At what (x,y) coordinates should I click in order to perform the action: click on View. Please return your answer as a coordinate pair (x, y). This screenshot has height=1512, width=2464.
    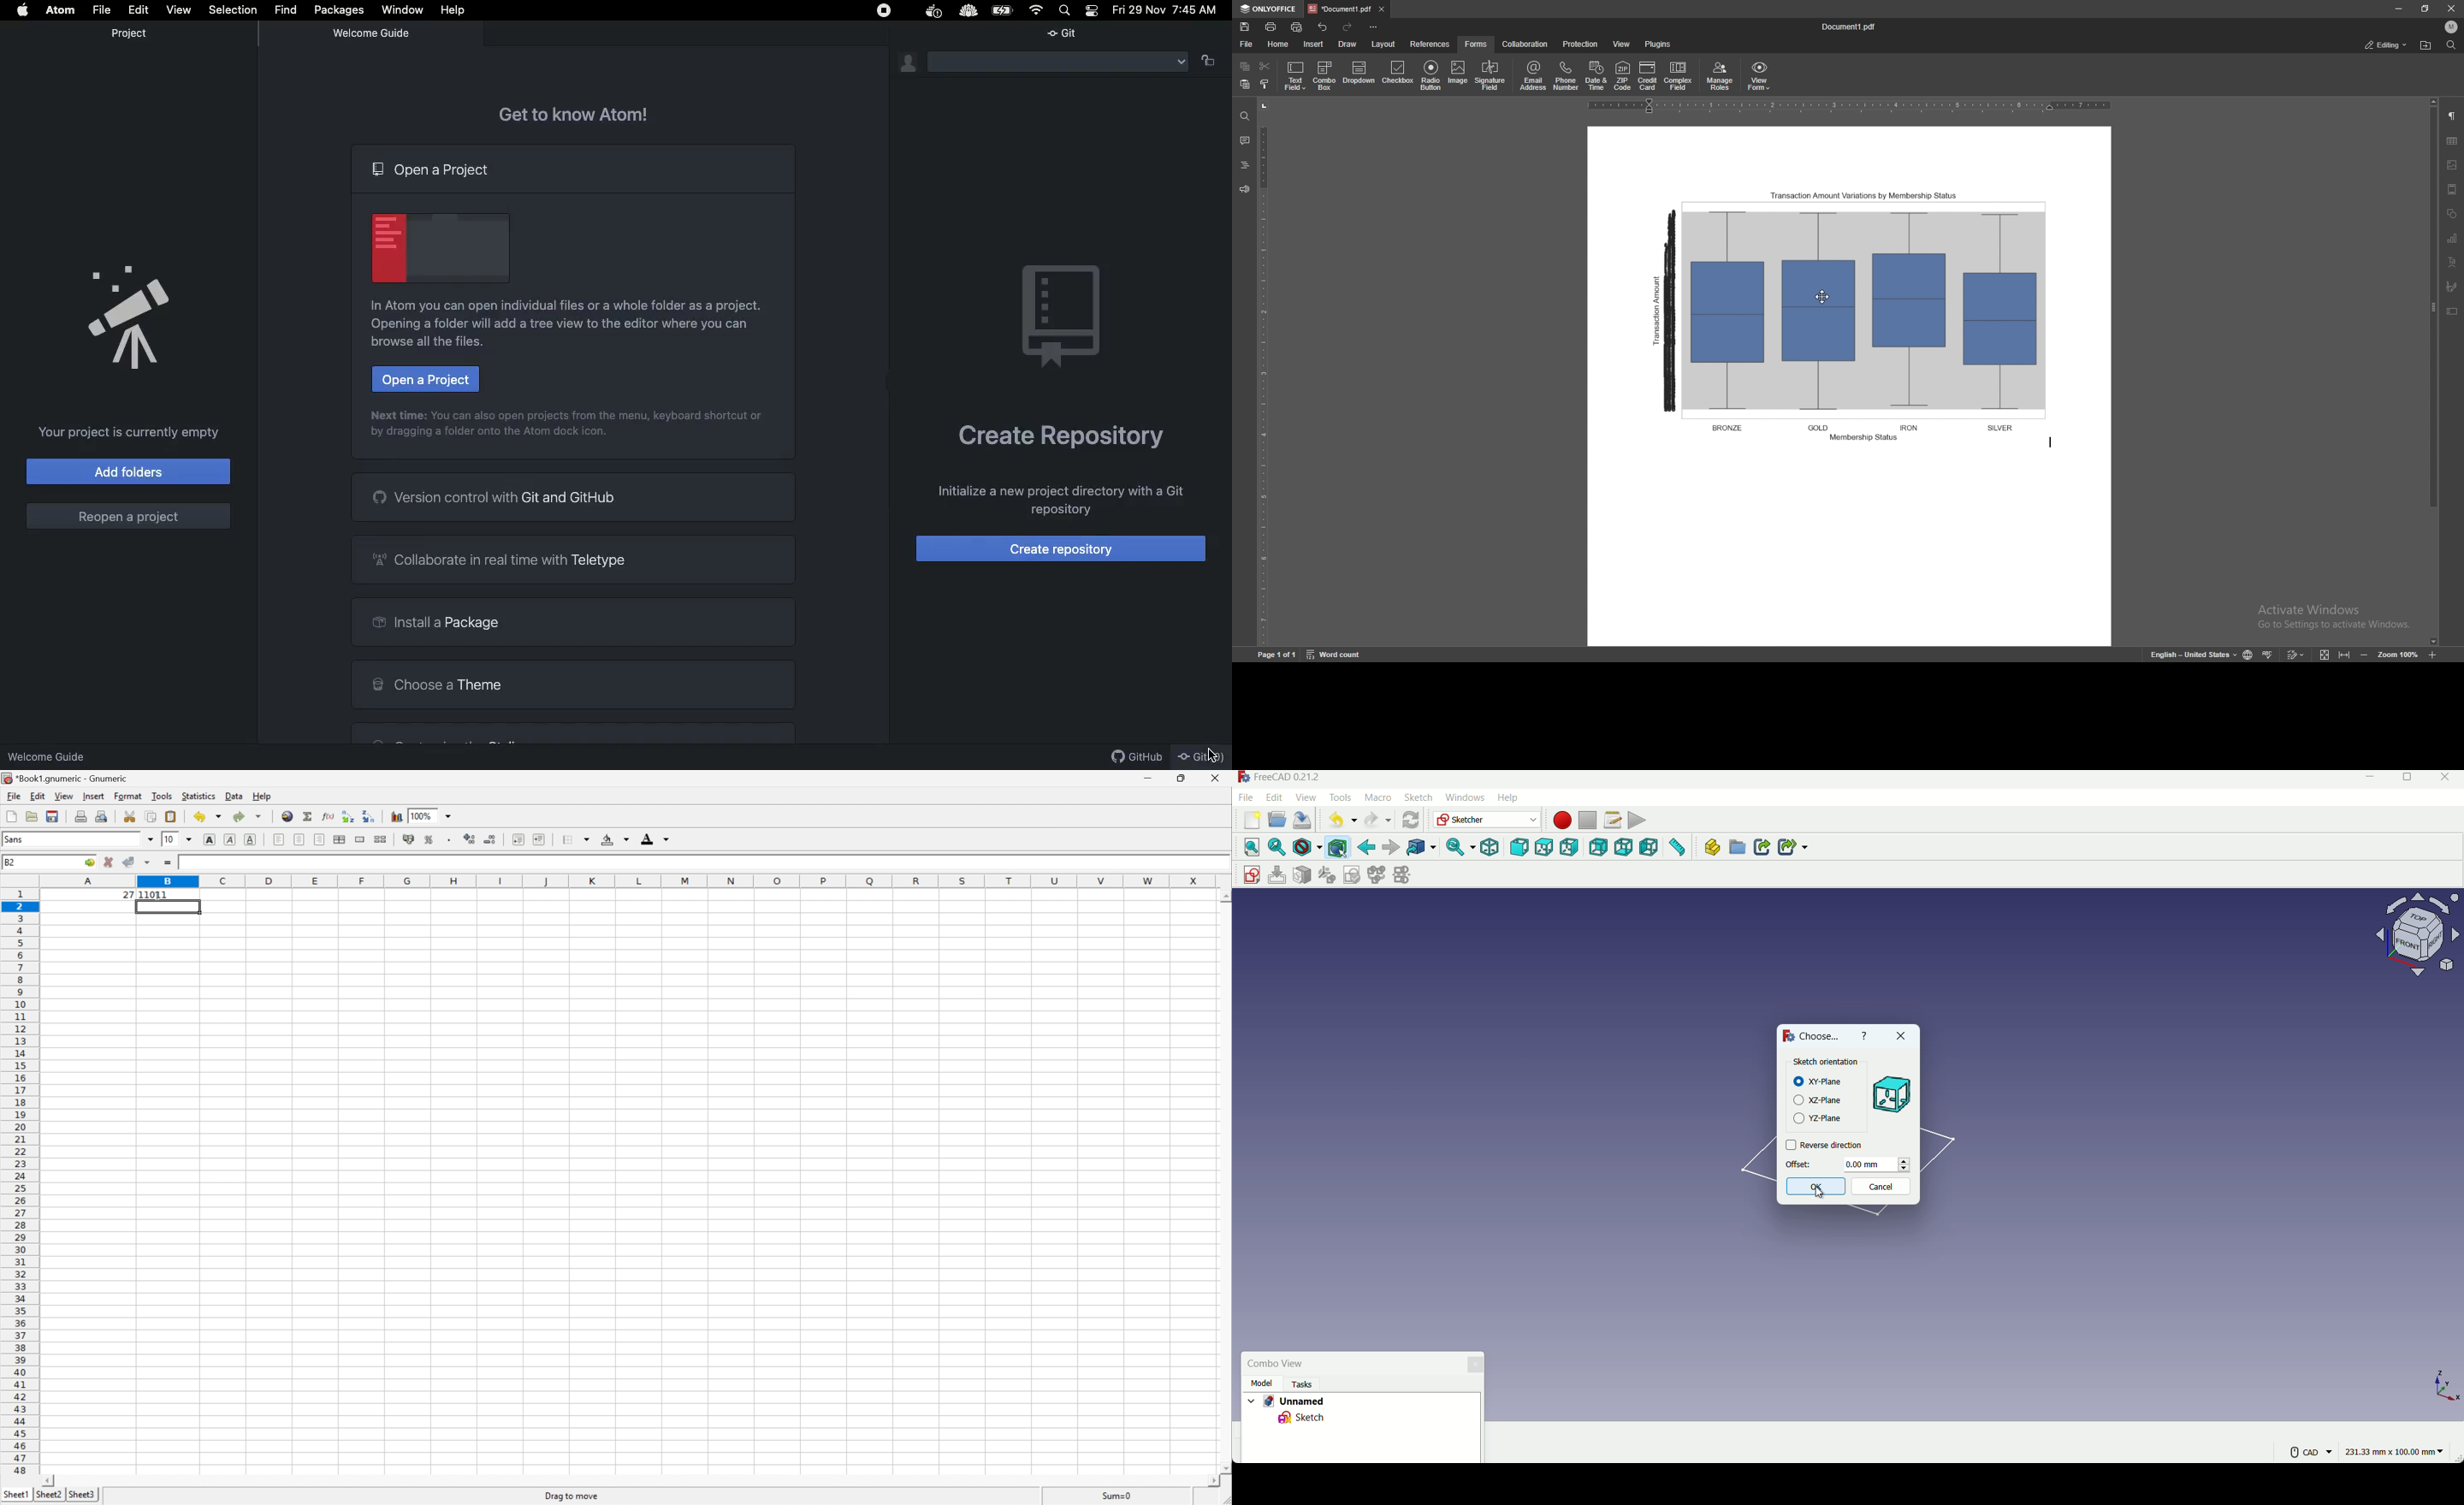
    Looking at the image, I should click on (64, 796).